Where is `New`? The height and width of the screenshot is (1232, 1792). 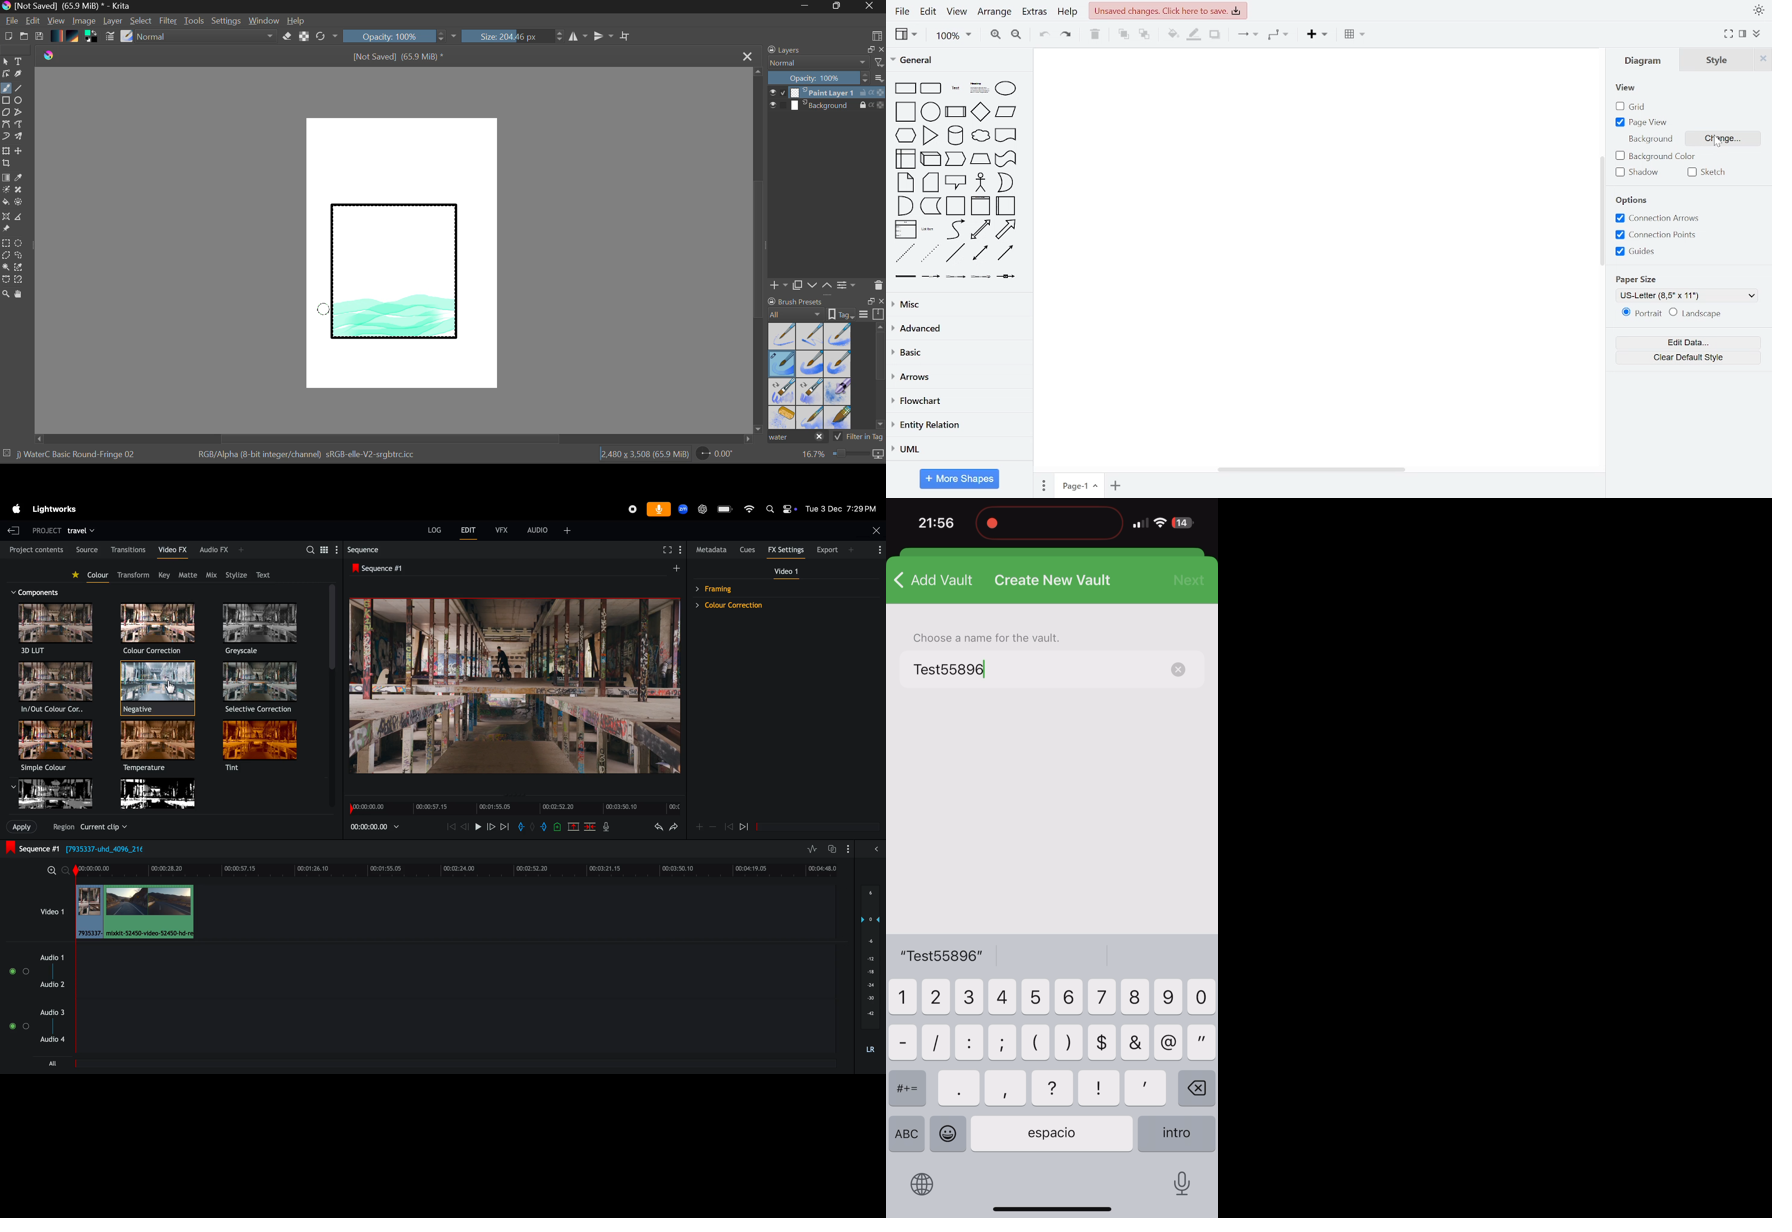
New is located at coordinates (8, 37).